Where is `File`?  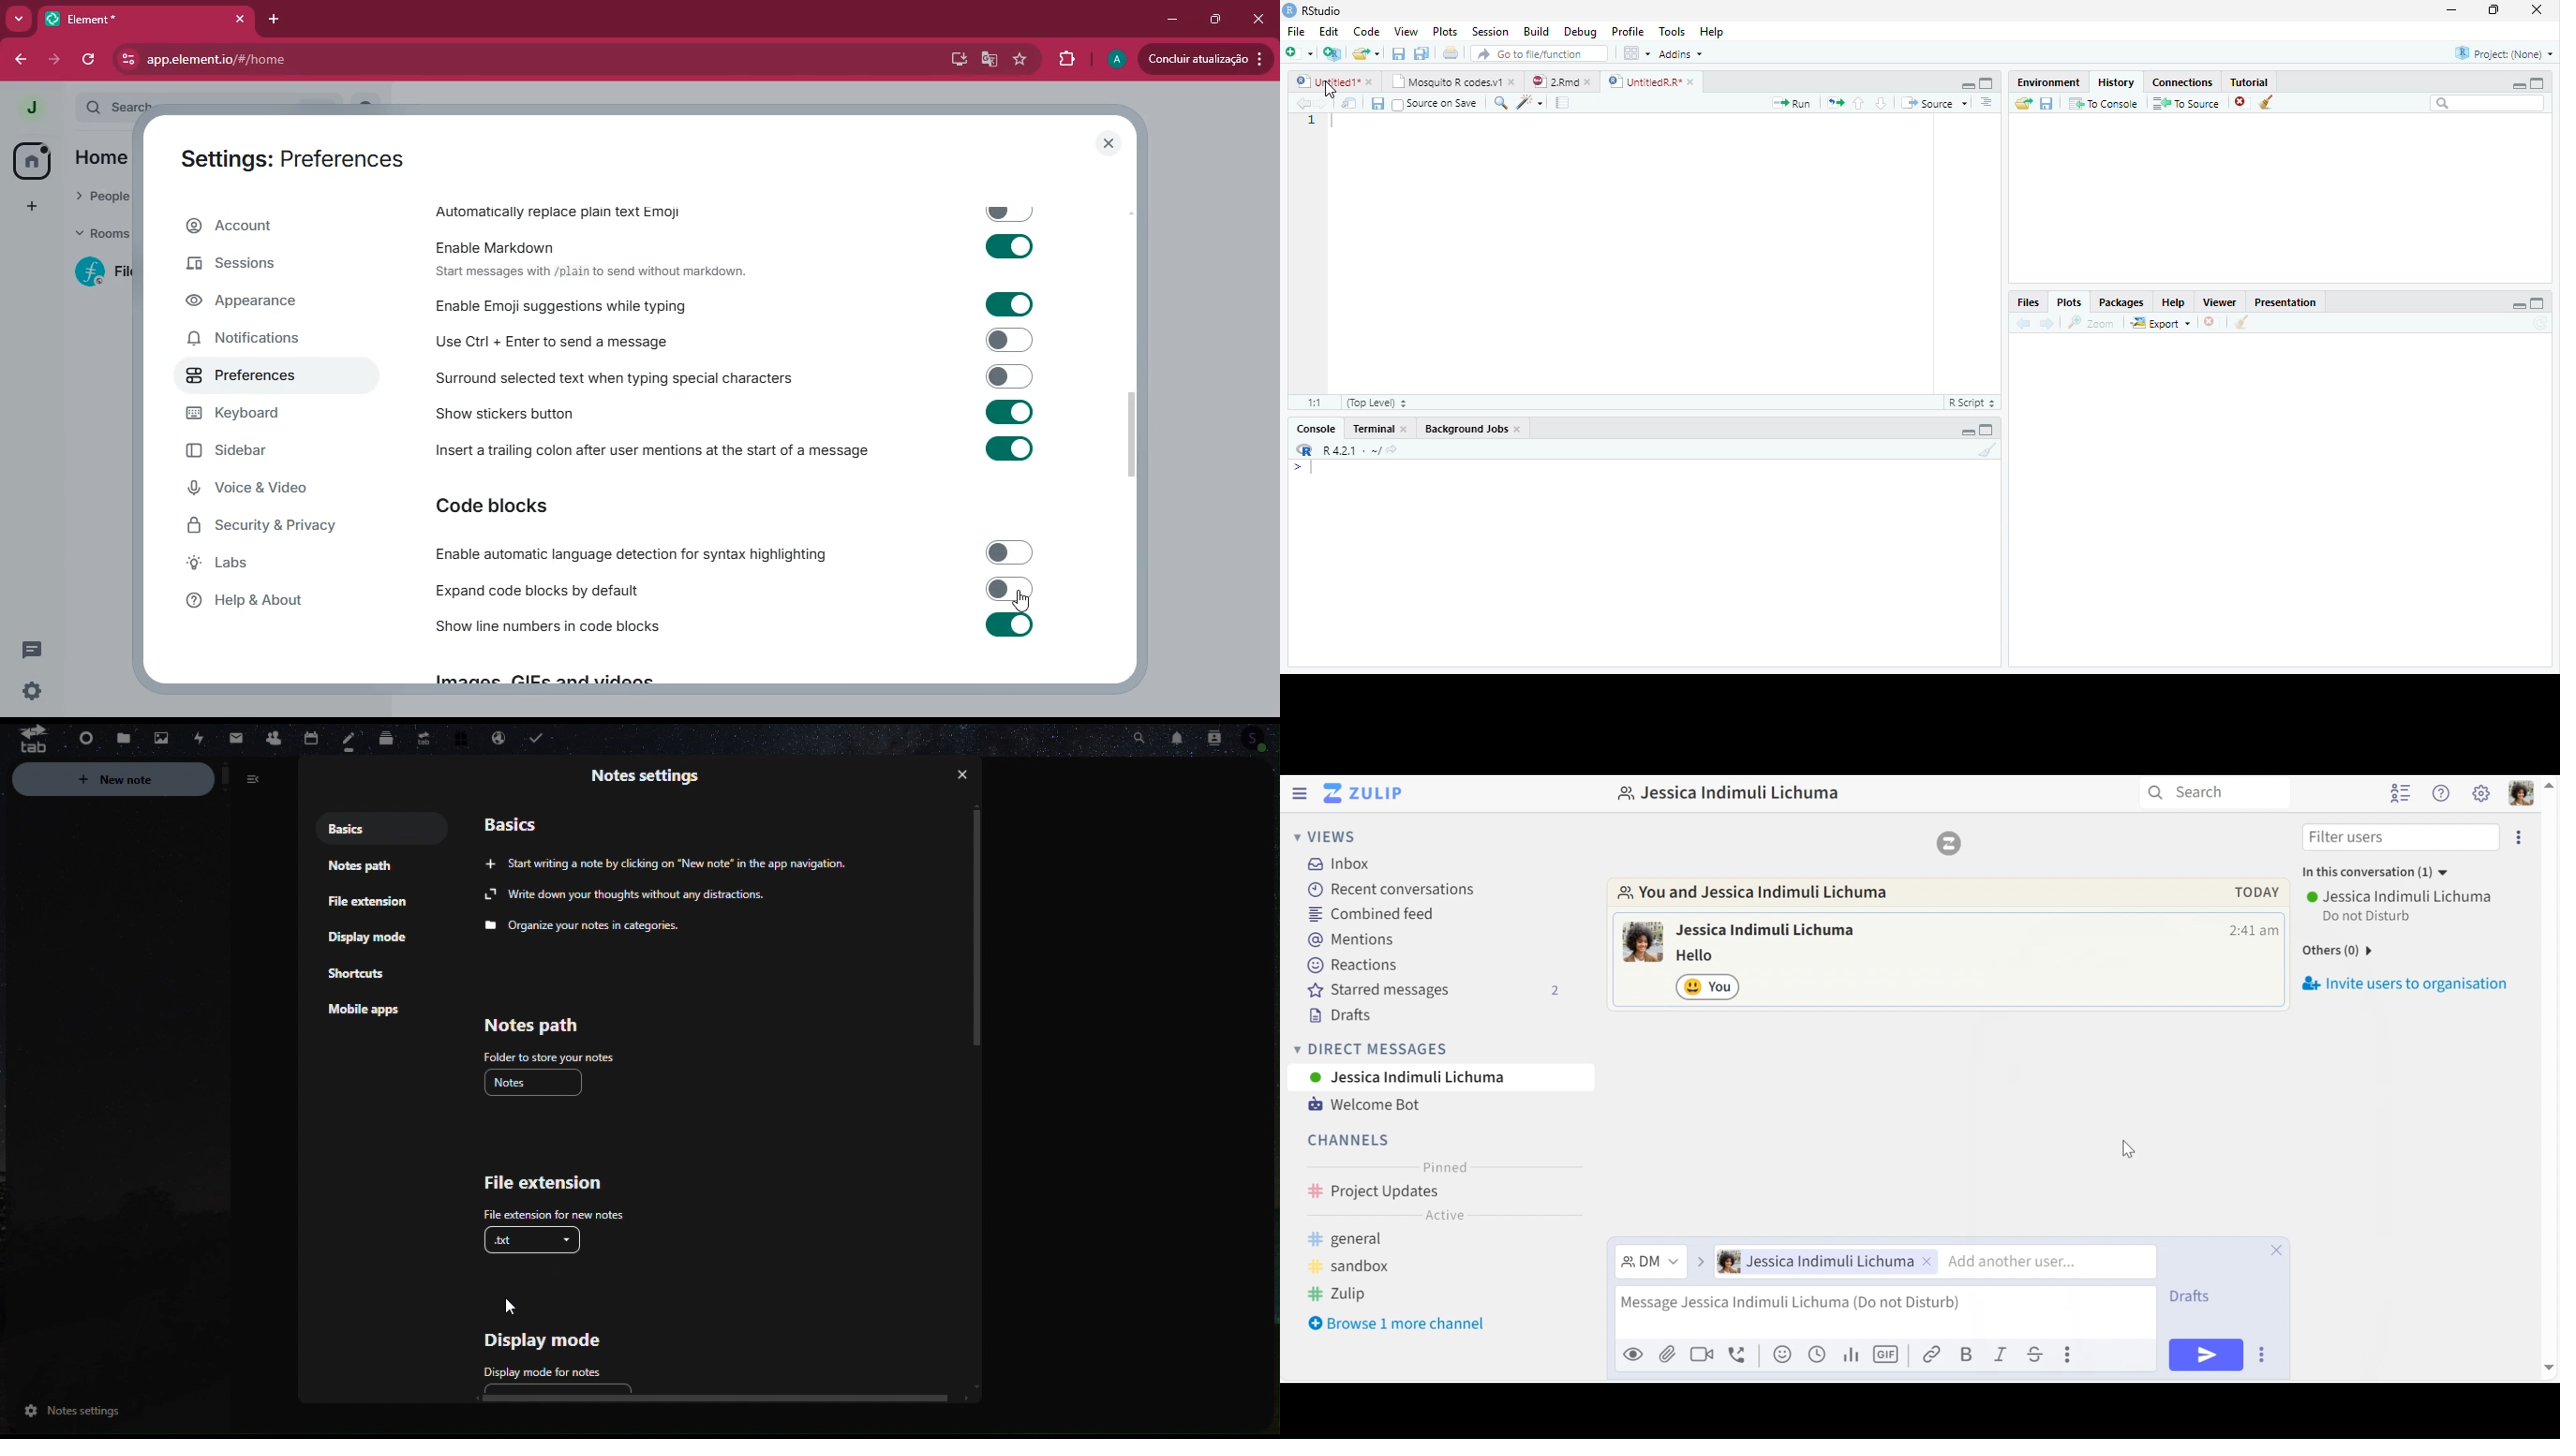
File is located at coordinates (1294, 31).